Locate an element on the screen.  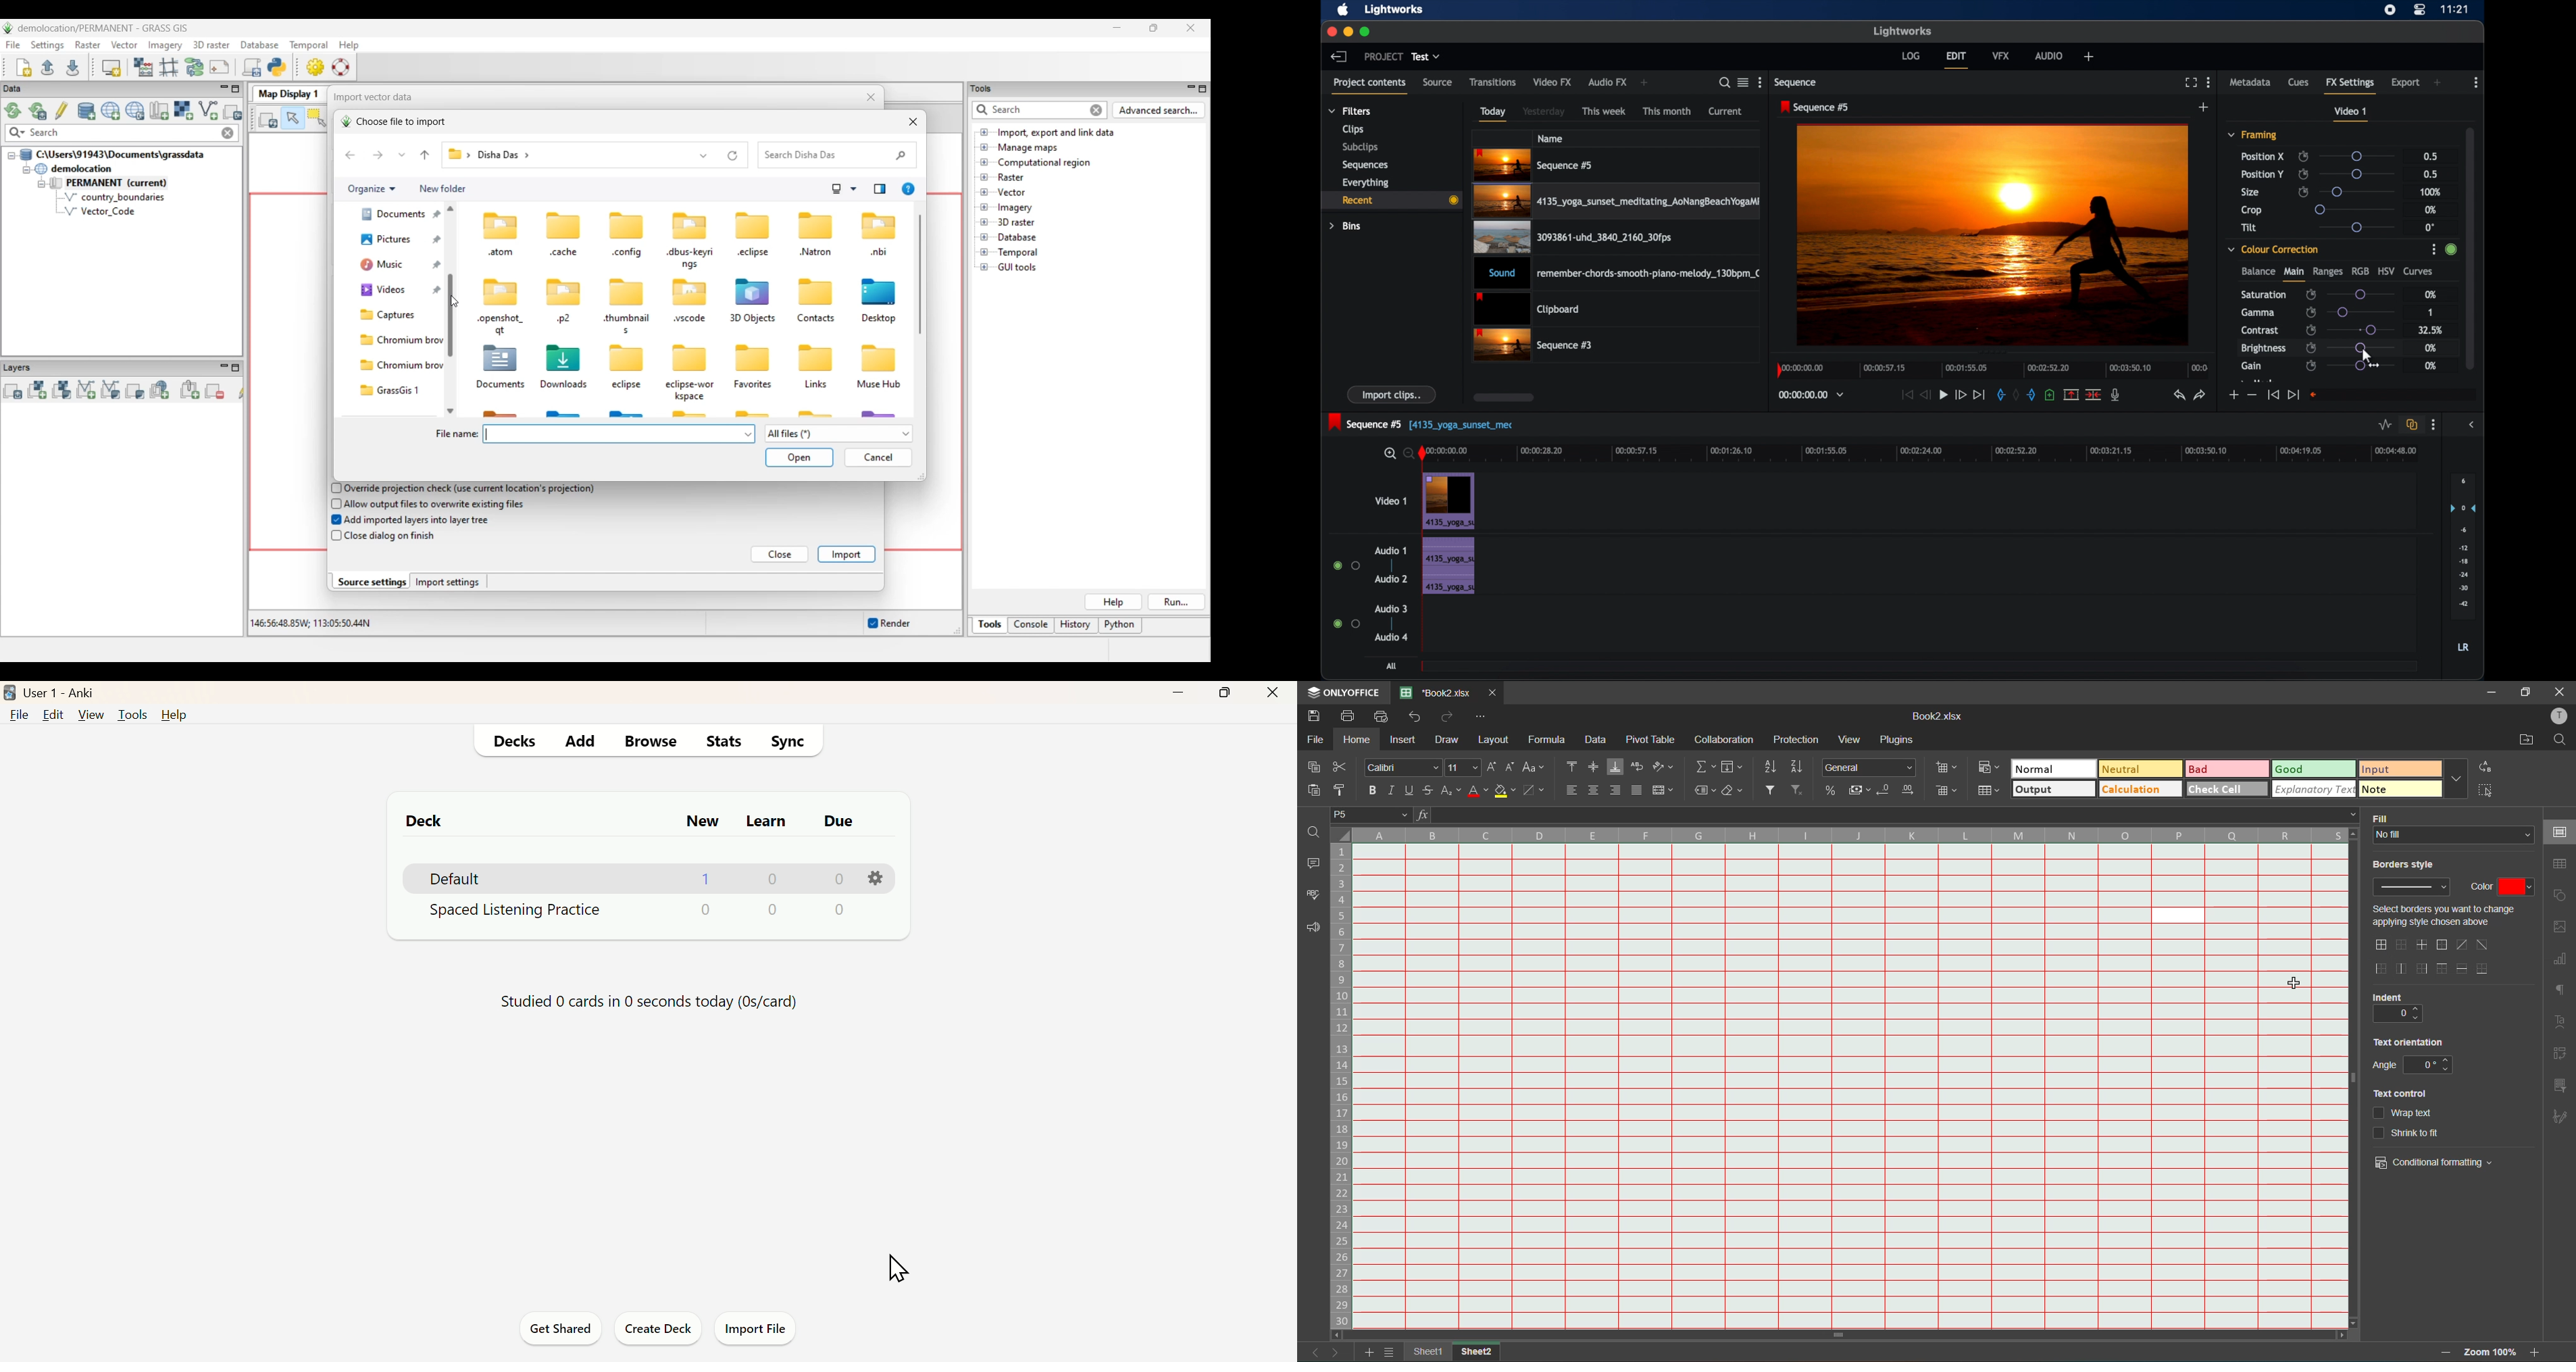
Add is located at coordinates (584, 738).